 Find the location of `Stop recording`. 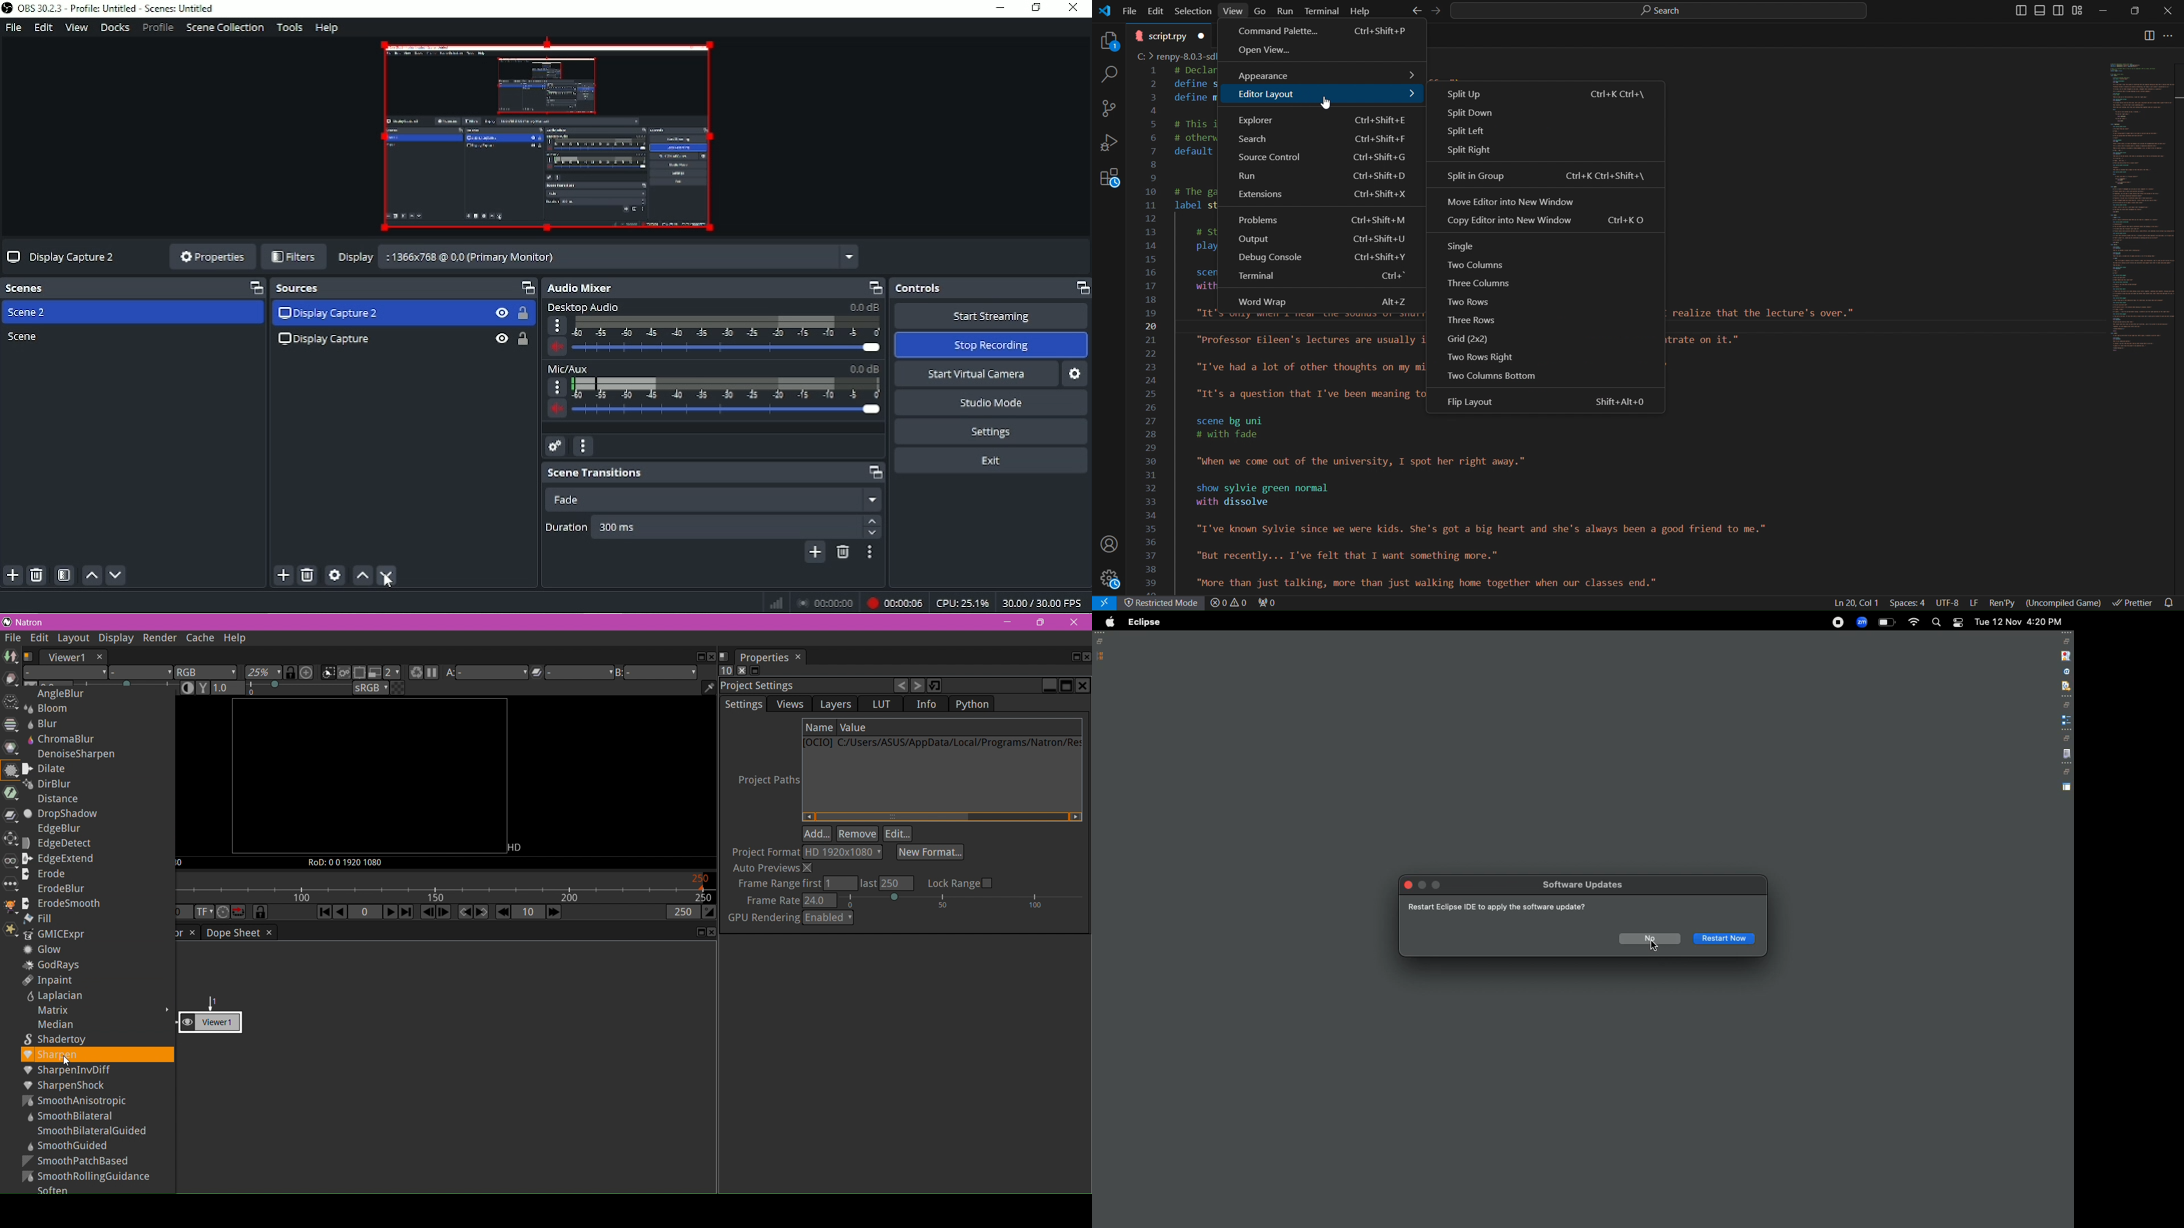

Stop recording is located at coordinates (991, 345).